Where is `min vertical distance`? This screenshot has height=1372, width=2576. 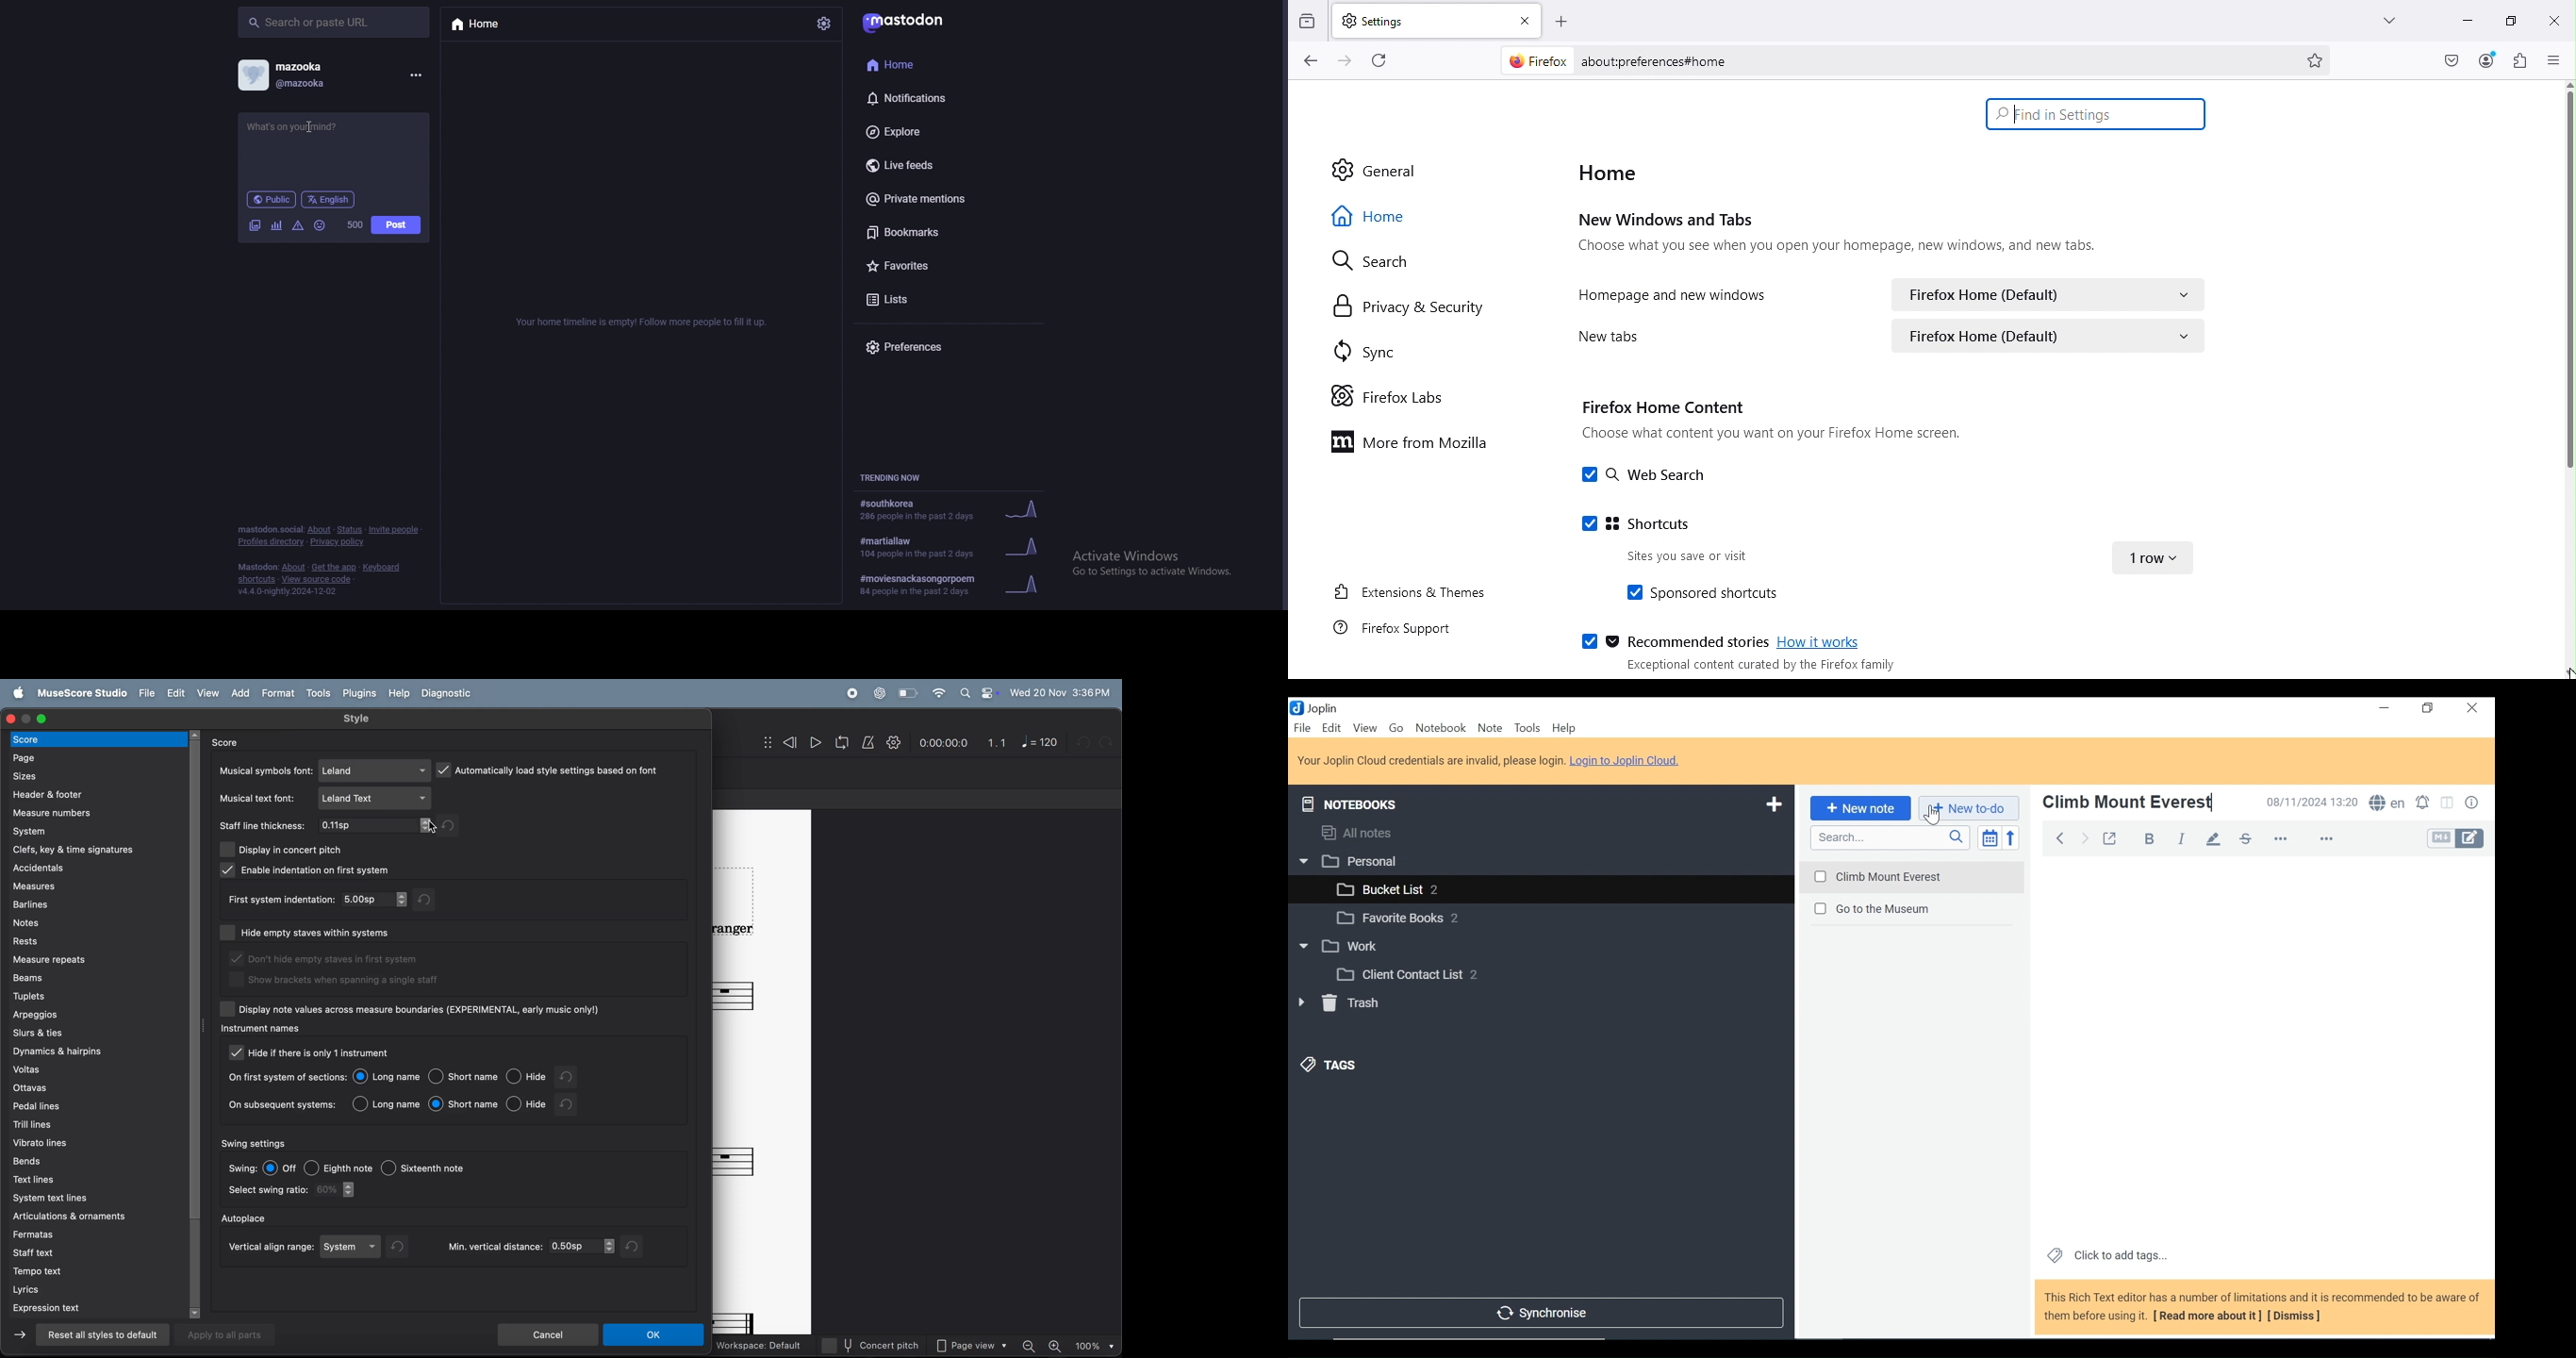
min vertical distance is located at coordinates (529, 1246).